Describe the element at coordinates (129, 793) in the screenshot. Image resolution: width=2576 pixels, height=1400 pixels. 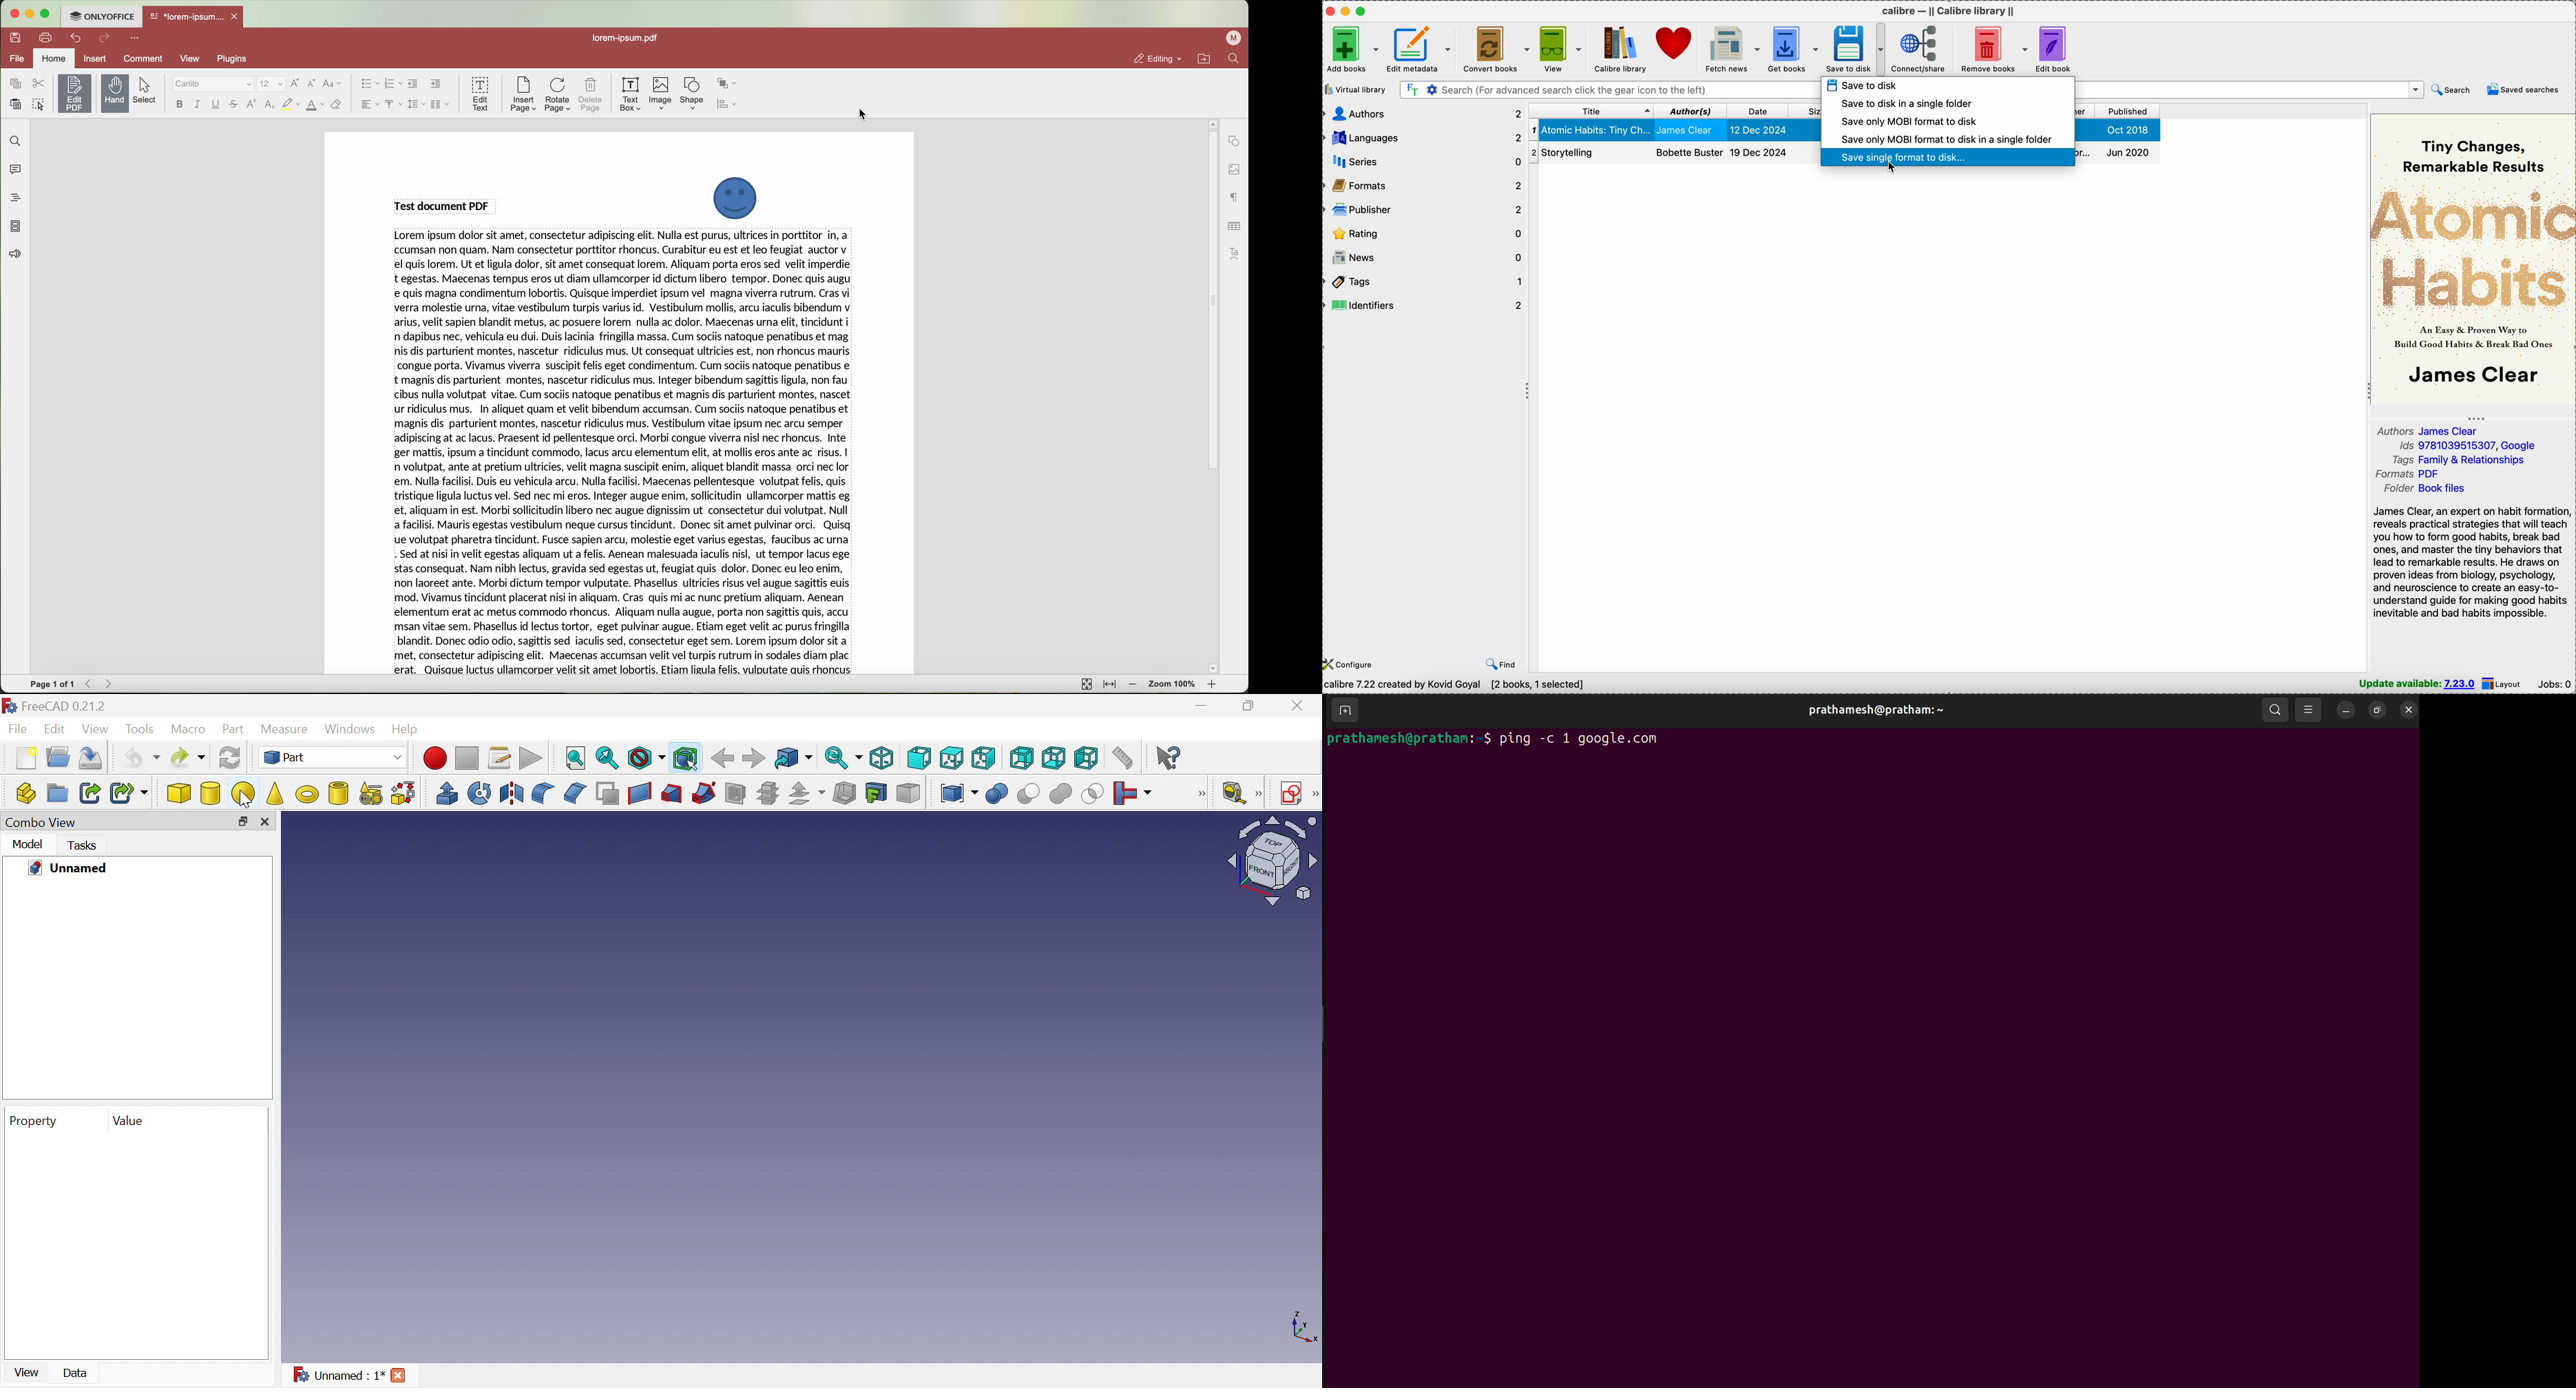
I see `Make sub-link` at that location.